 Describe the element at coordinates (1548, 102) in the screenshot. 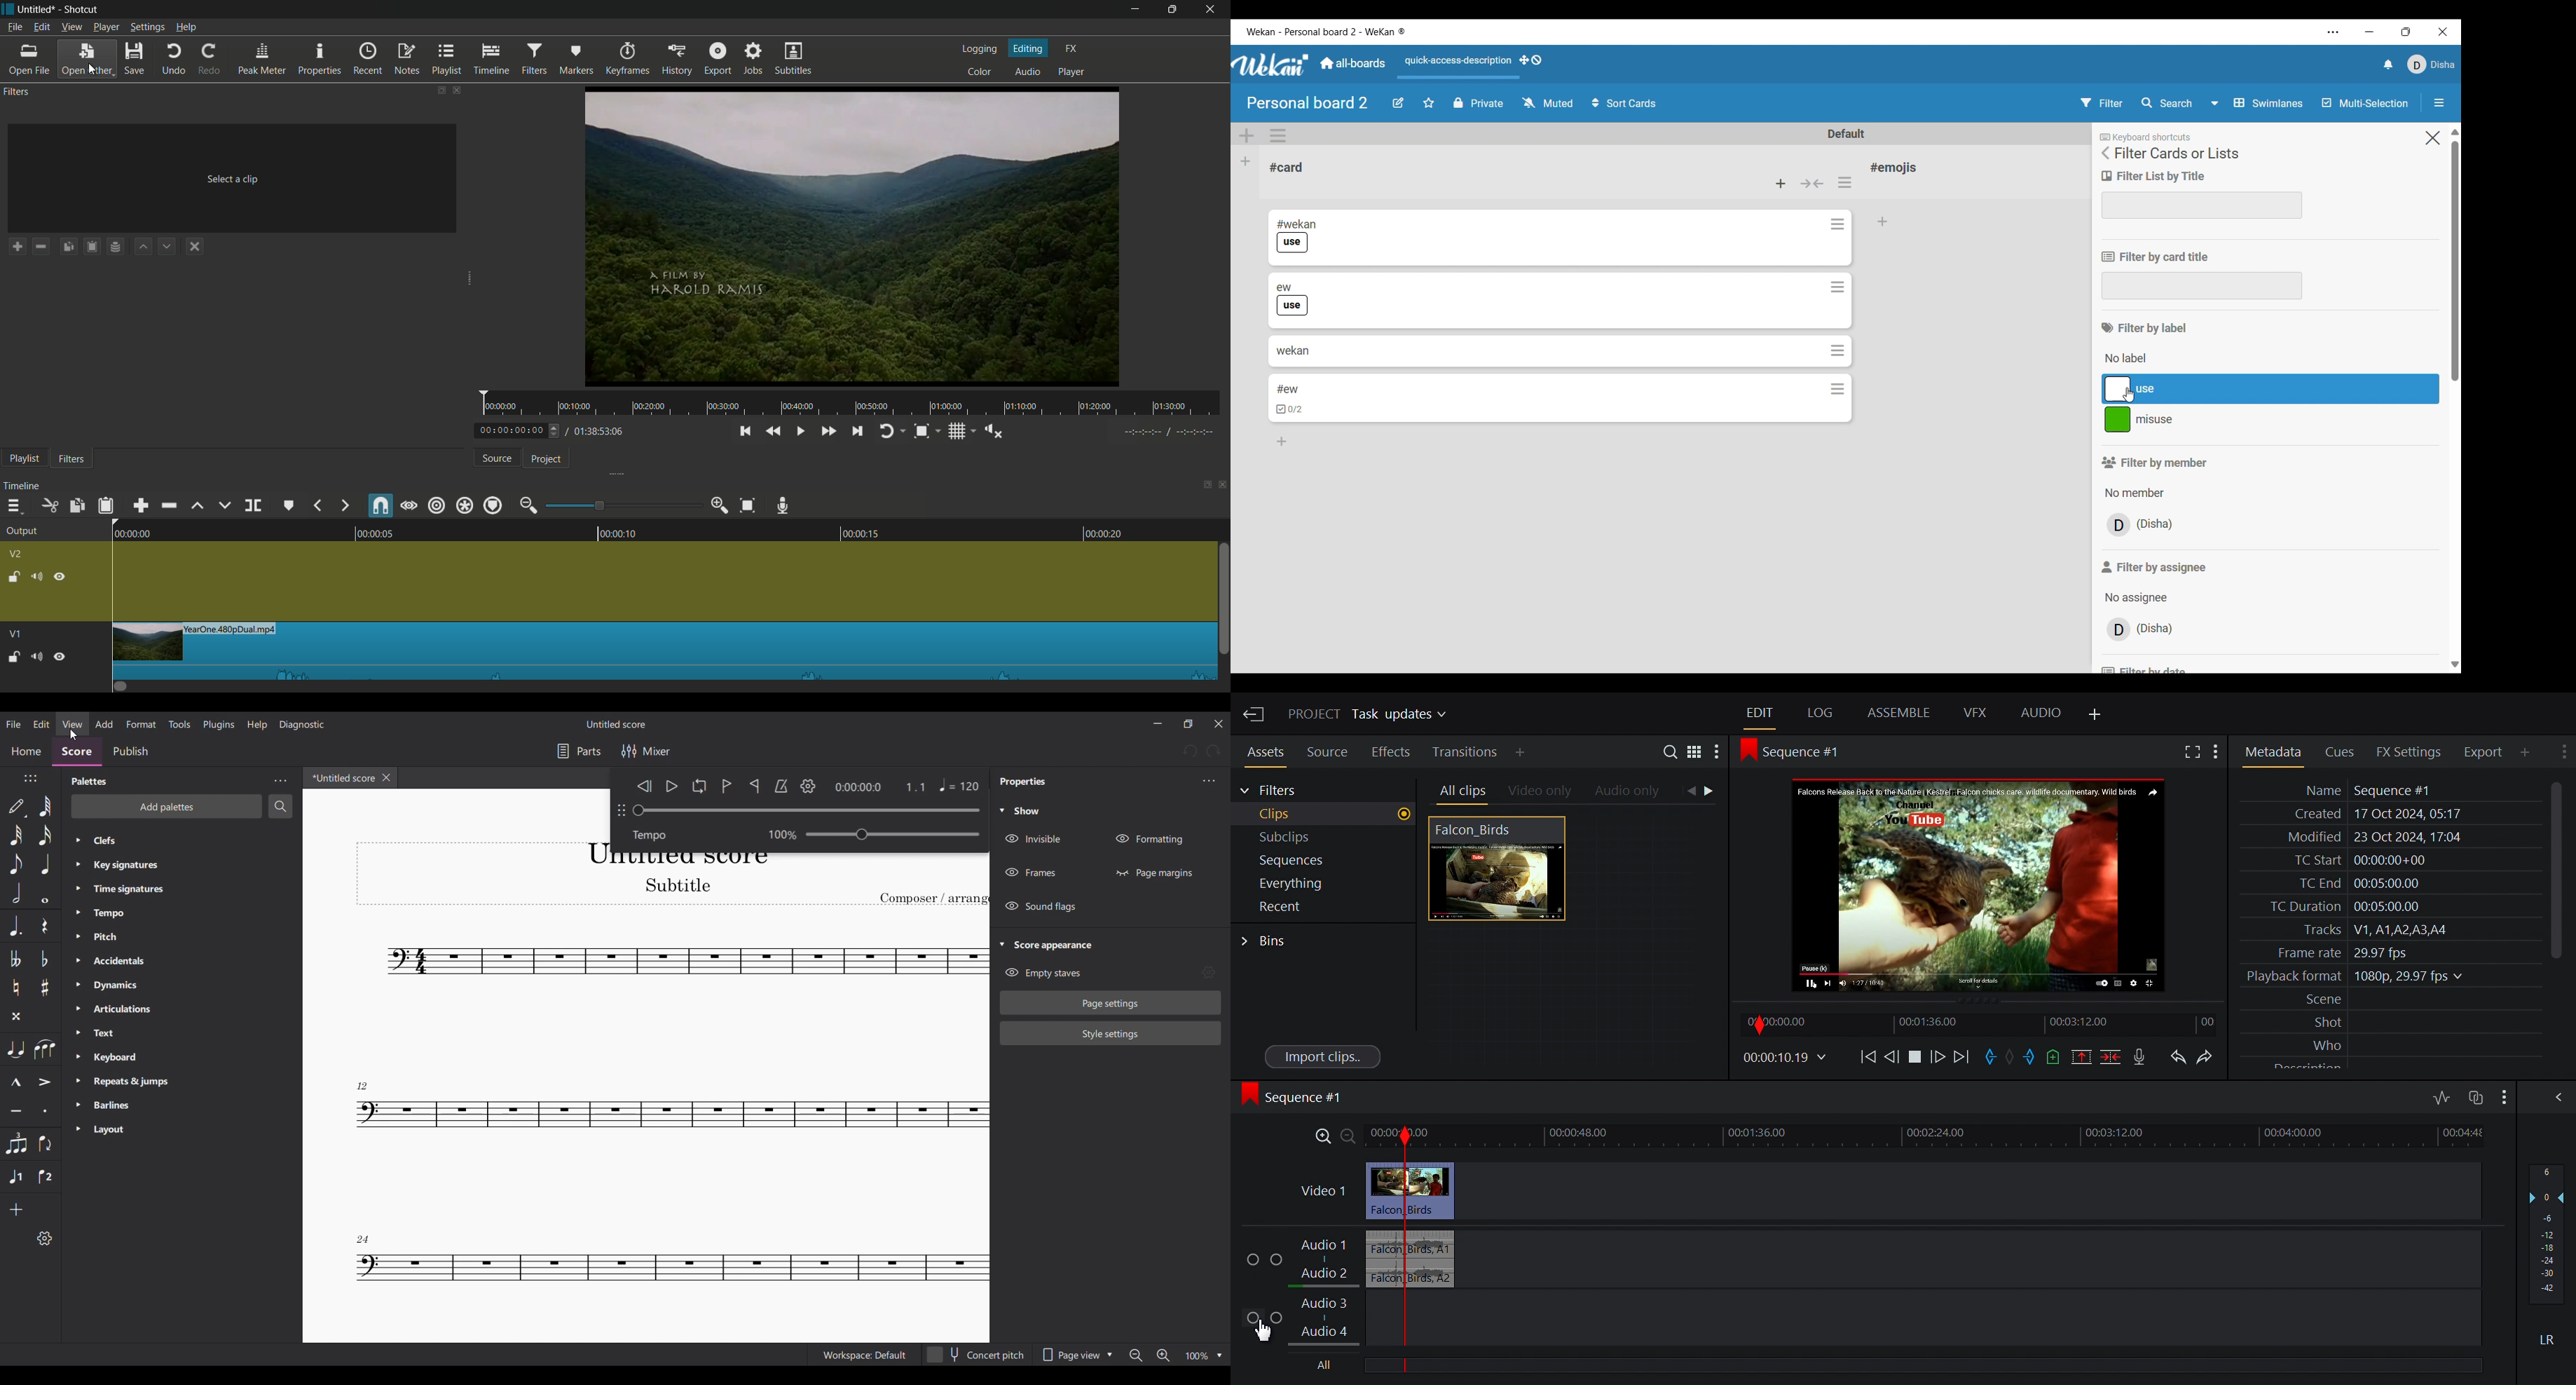

I see `Watch options` at that location.